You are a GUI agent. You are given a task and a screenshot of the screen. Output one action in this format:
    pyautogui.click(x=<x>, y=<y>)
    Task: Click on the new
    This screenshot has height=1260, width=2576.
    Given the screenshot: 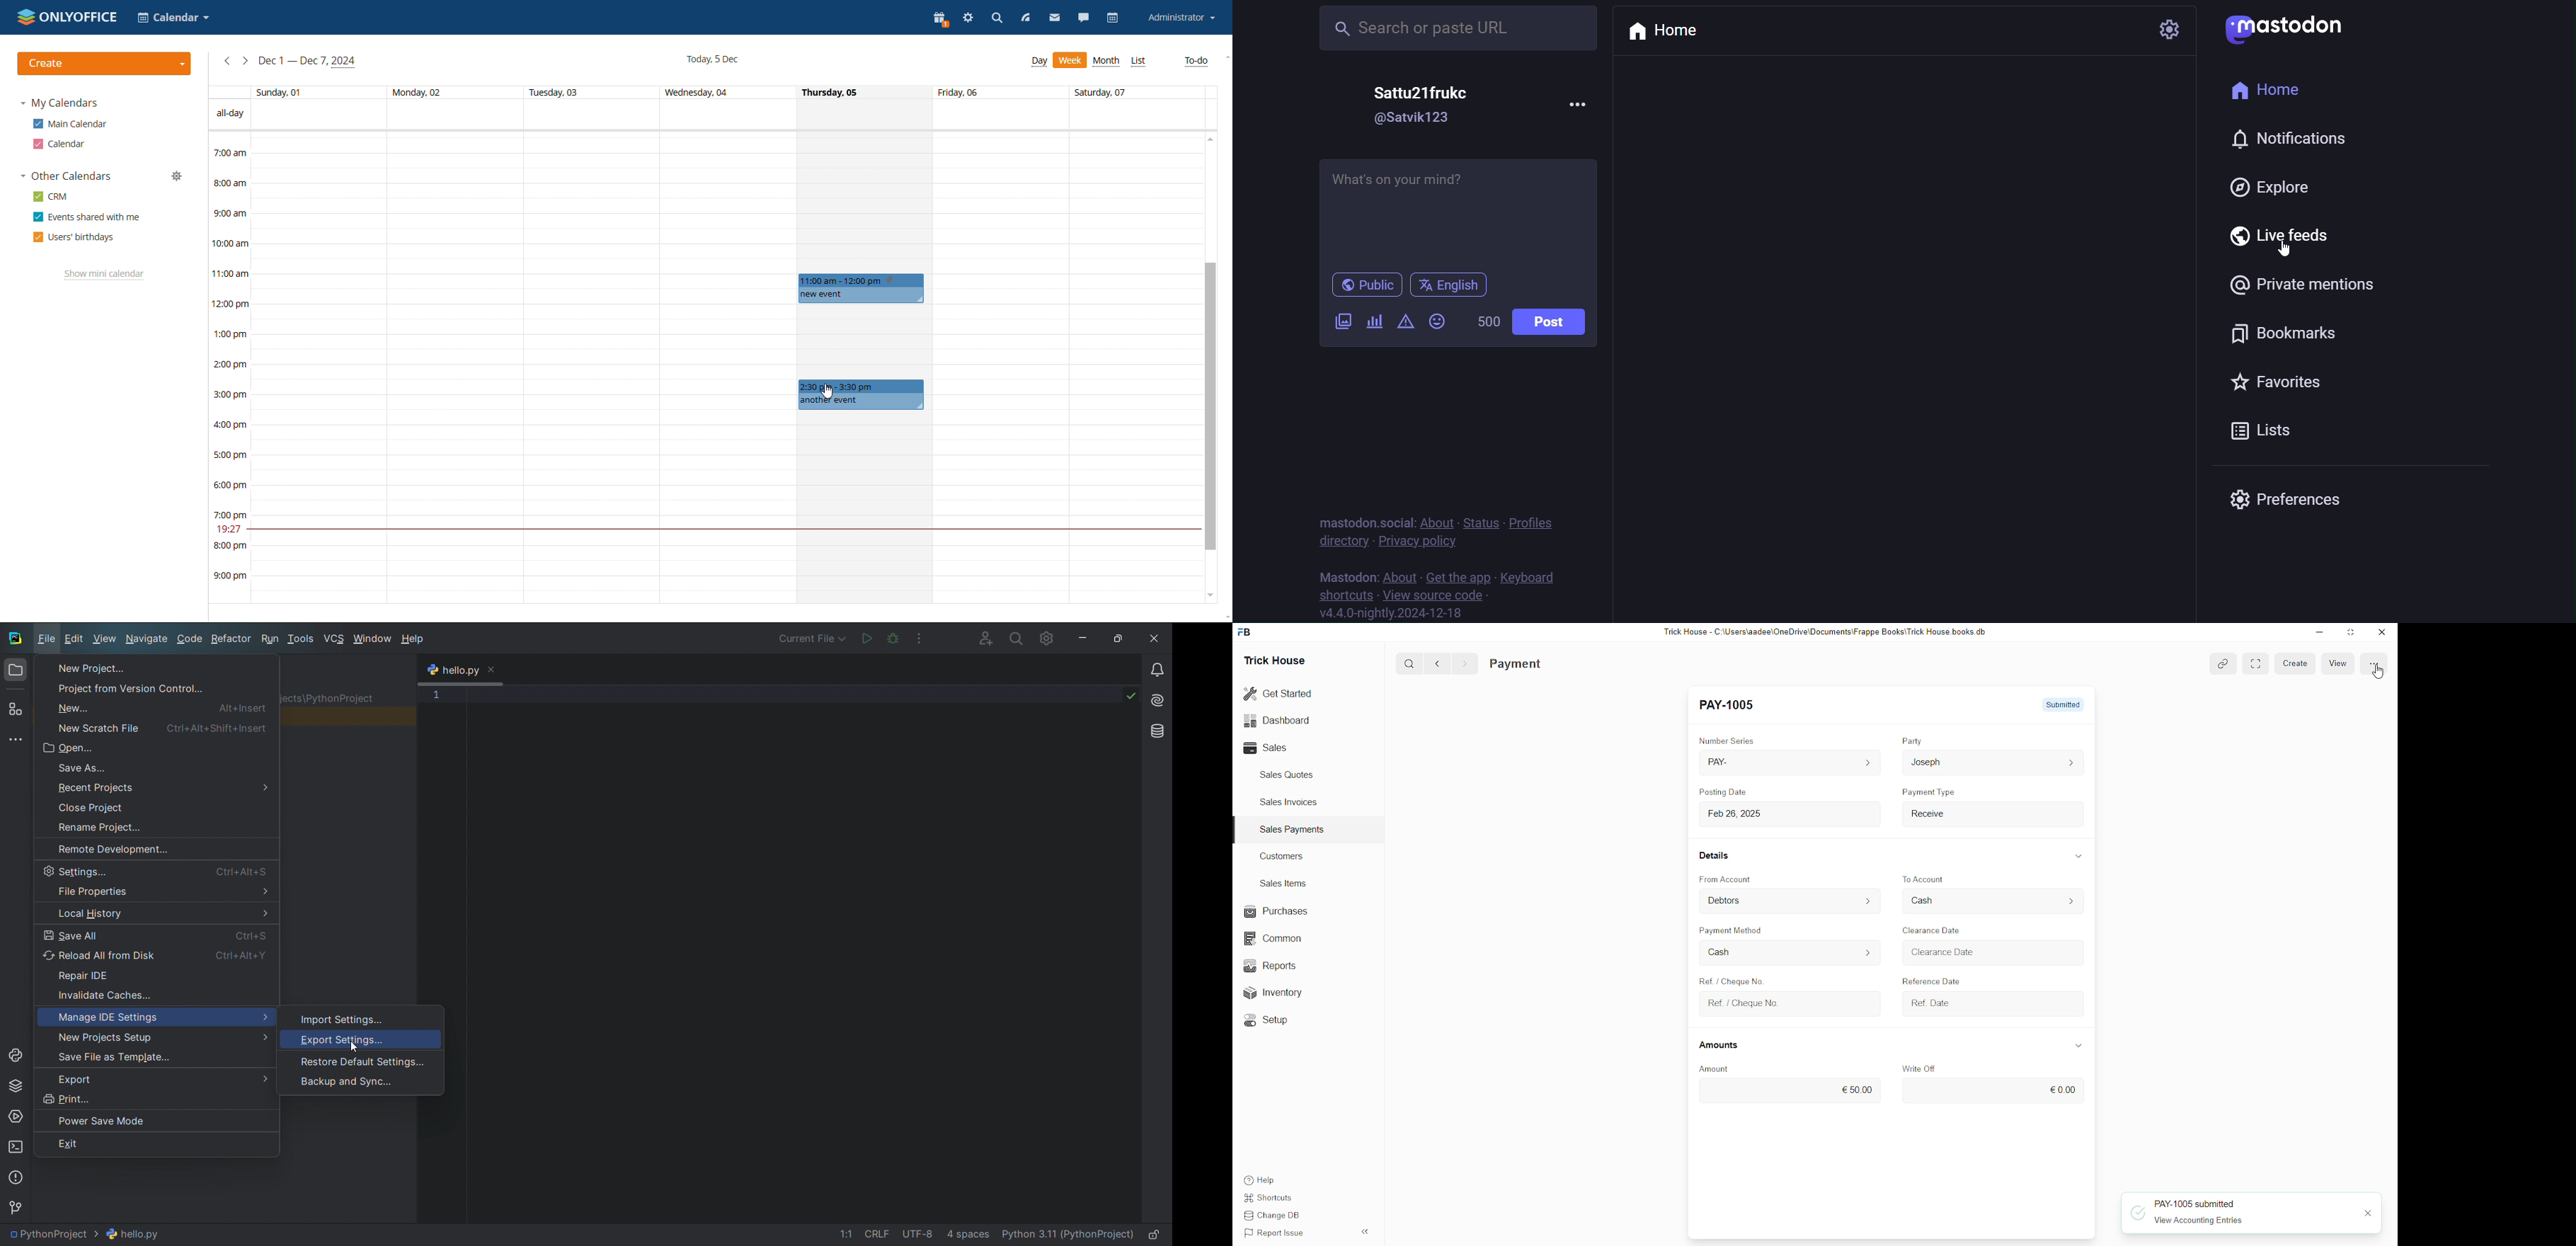 What is the action you would take?
    pyautogui.click(x=155, y=707)
    